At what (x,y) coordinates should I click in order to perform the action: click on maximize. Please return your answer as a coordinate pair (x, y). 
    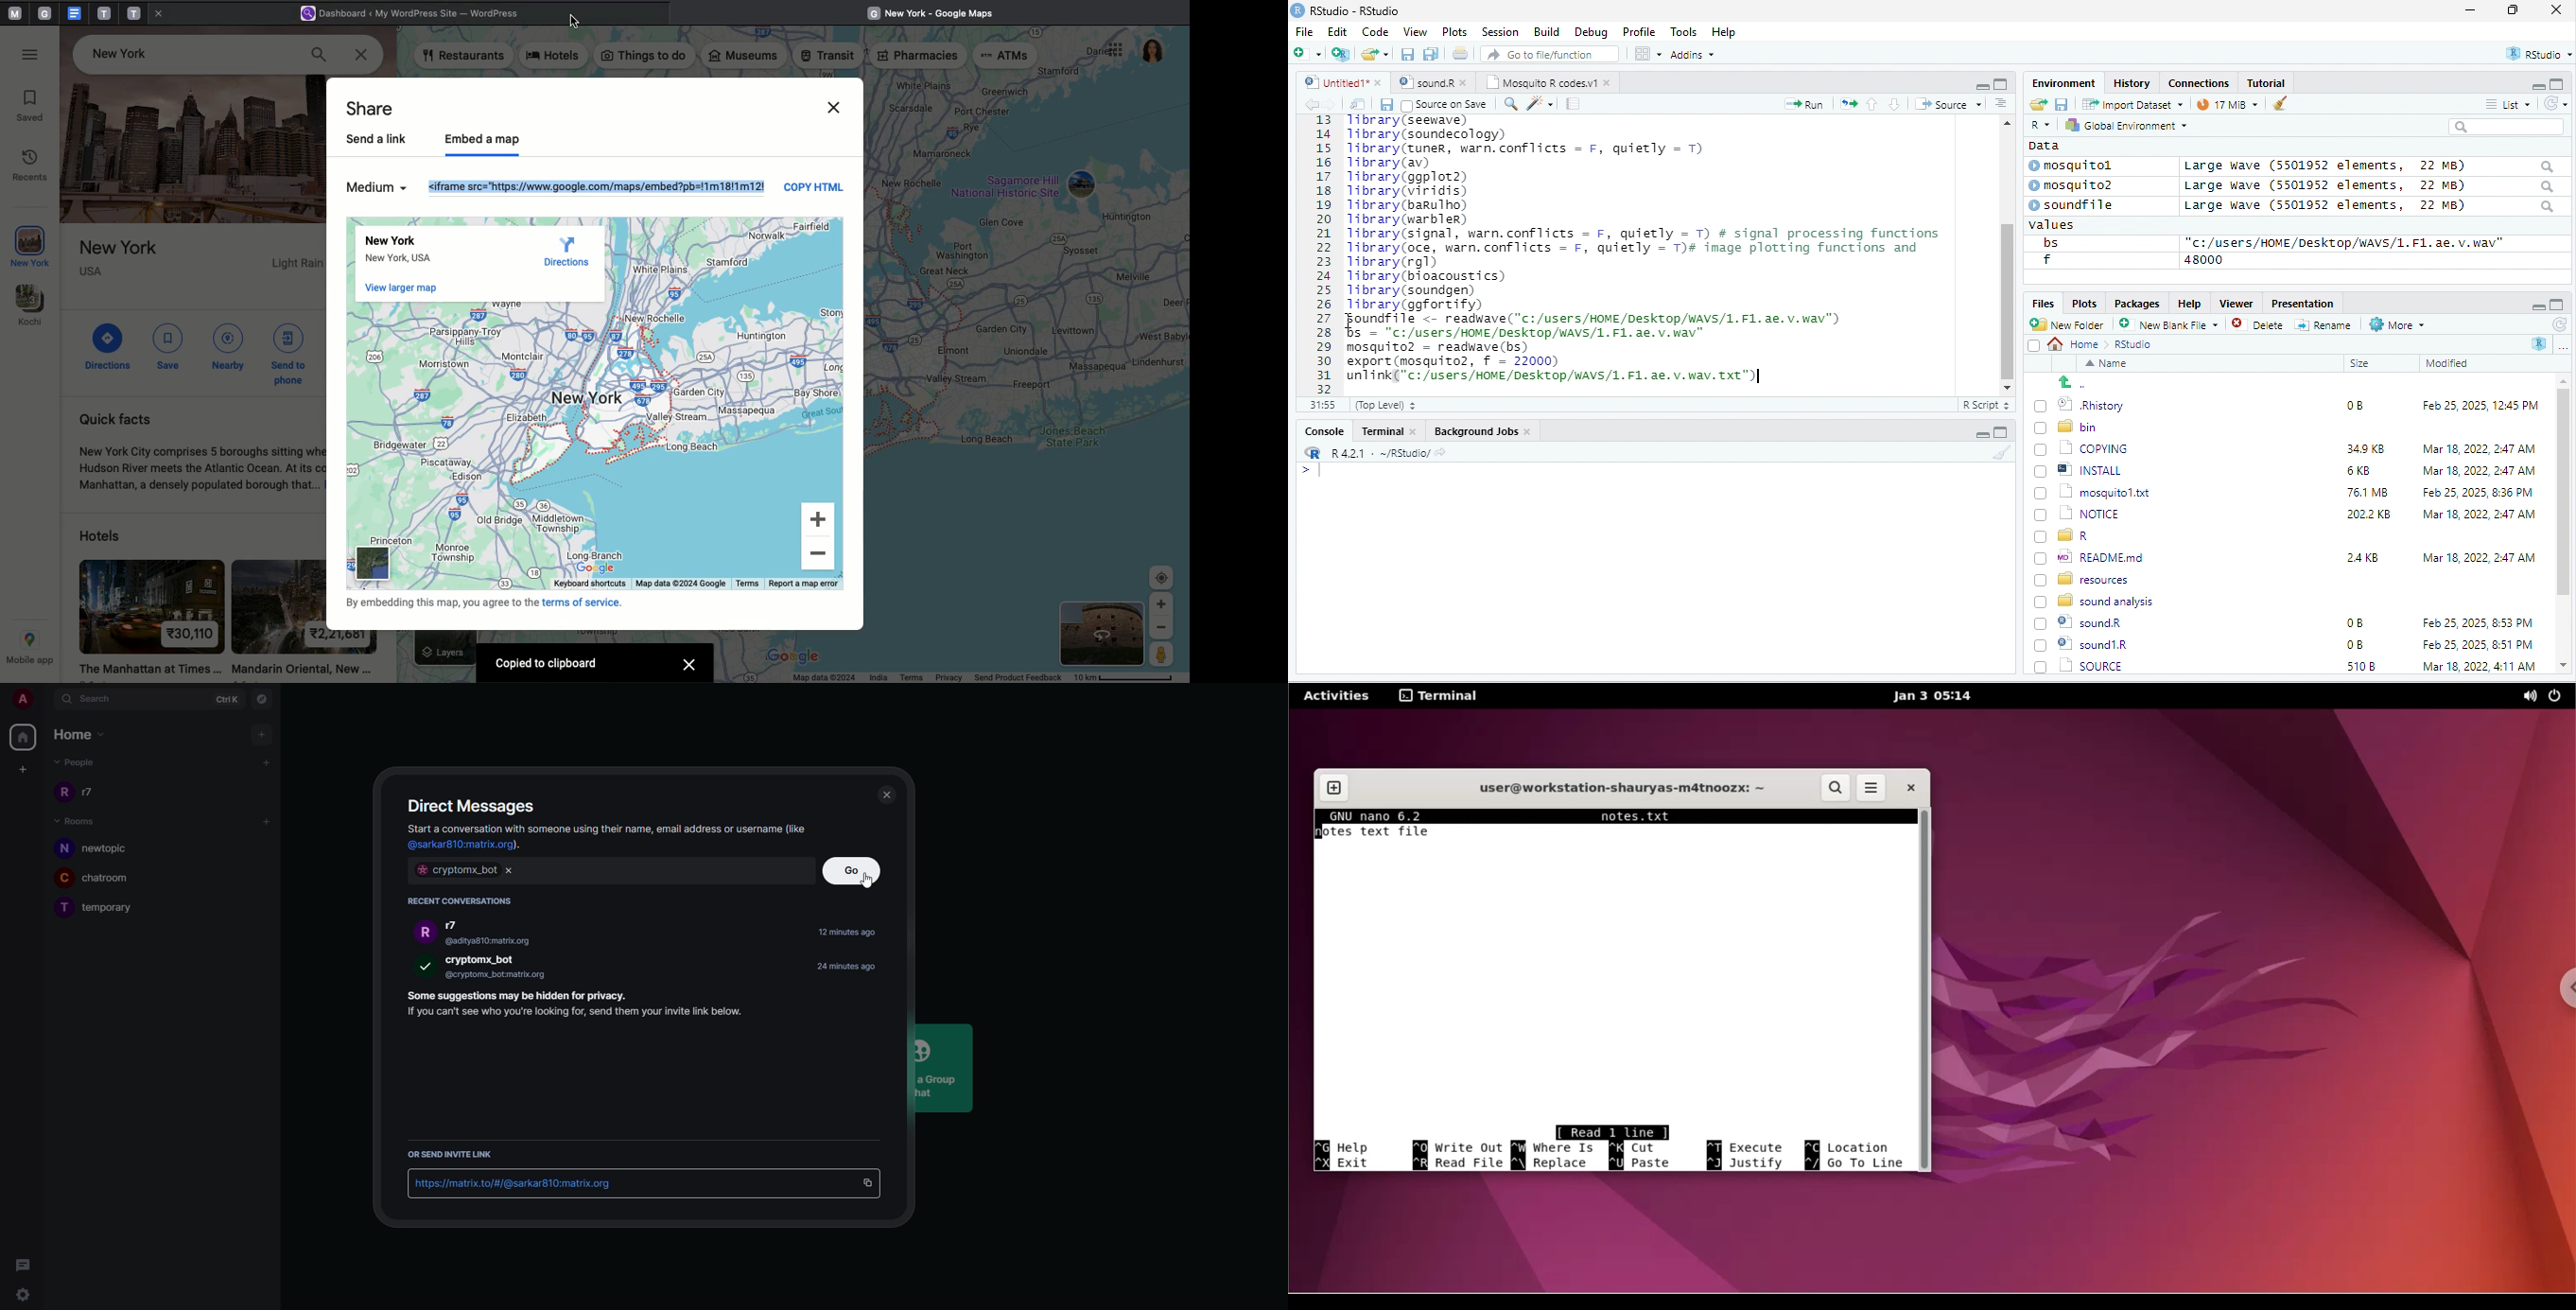
    Looking at the image, I should click on (2557, 305).